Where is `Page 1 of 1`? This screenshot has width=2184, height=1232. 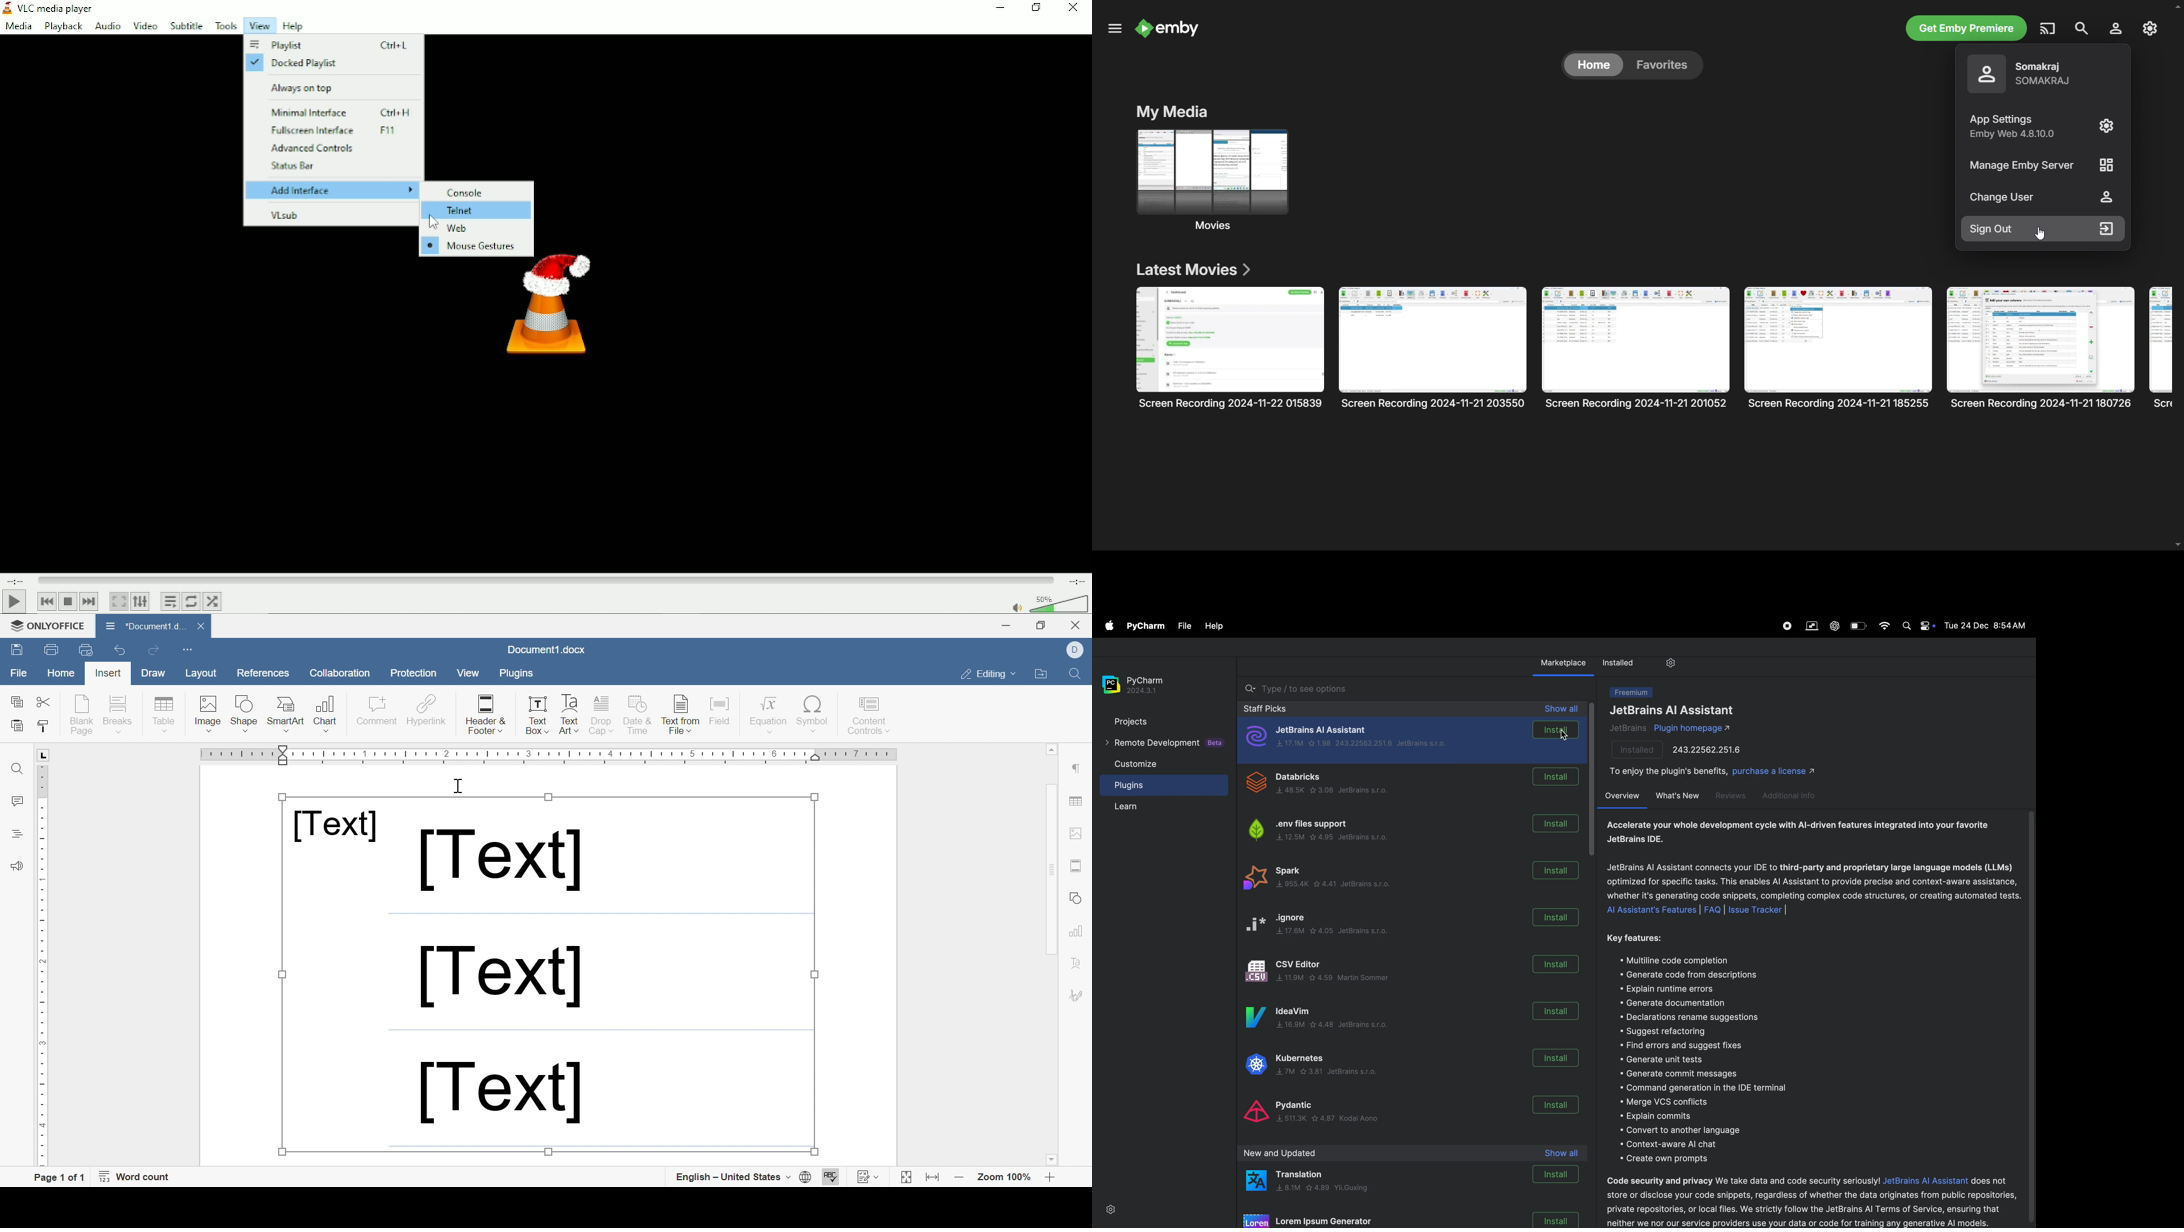 Page 1 of 1 is located at coordinates (57, 1176).